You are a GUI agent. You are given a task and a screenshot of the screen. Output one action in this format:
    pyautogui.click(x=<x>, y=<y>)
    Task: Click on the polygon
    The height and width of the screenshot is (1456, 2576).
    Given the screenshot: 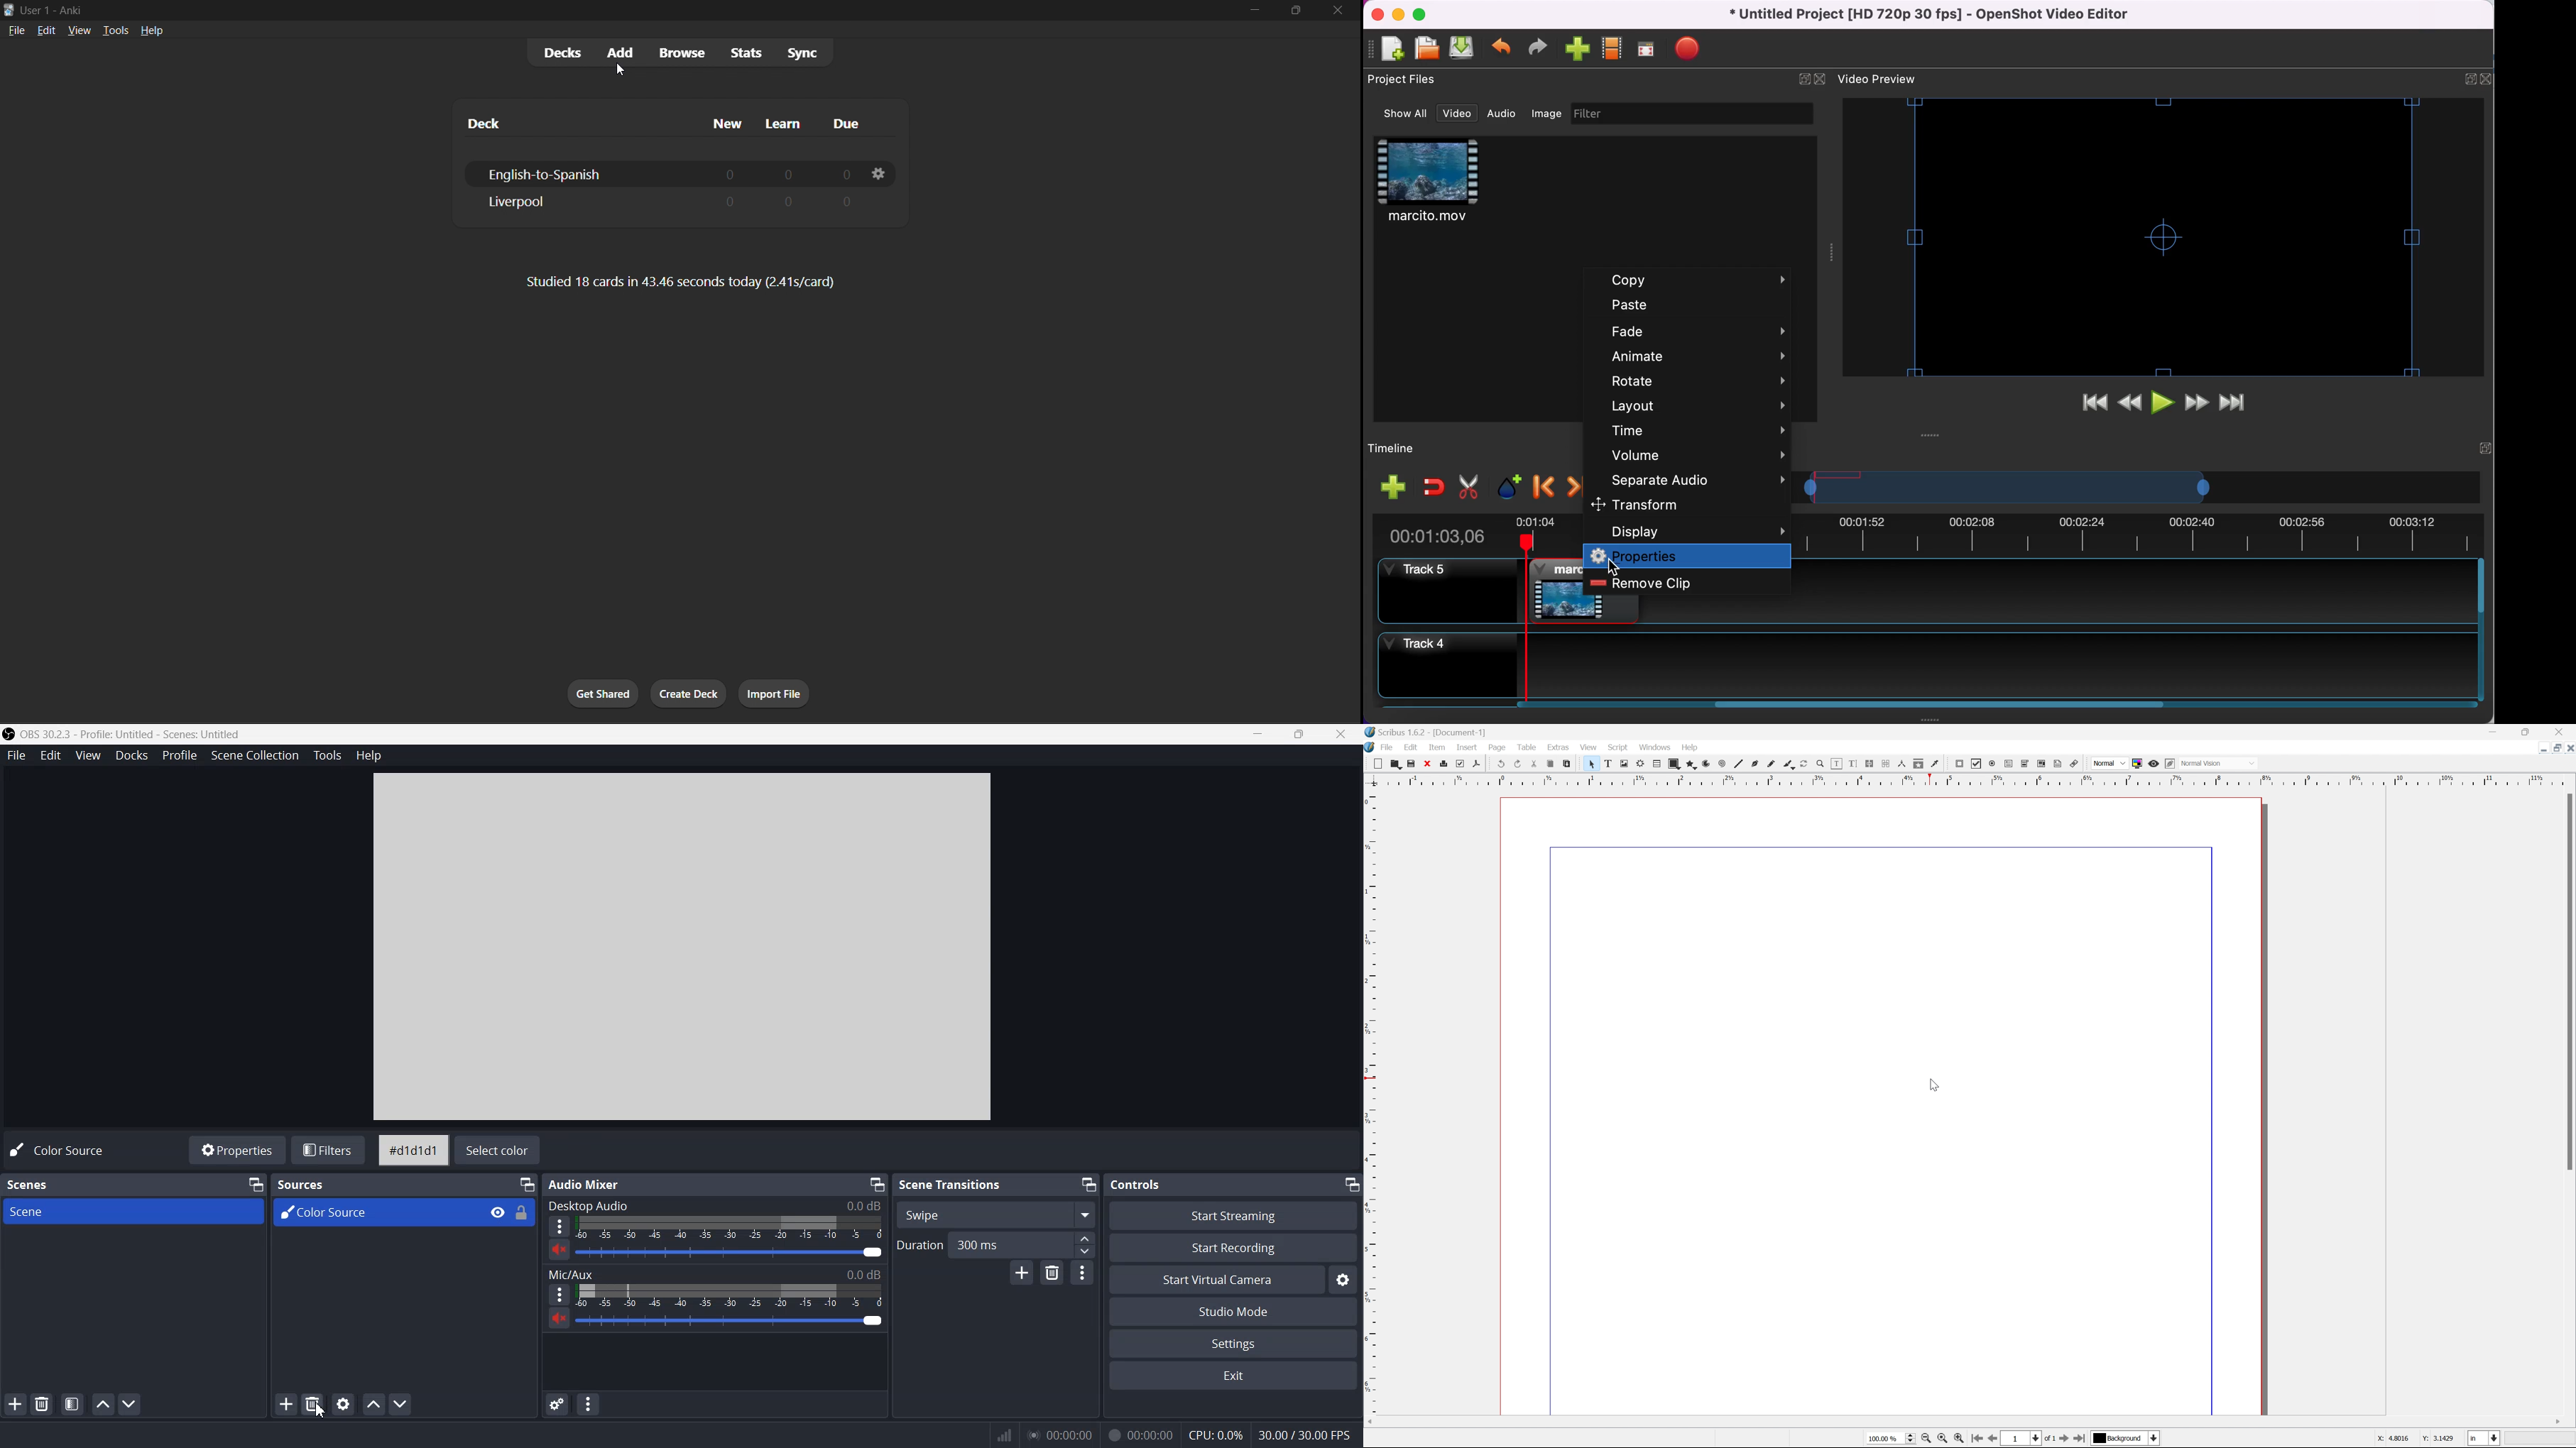 What is the action you would take?
    pyautogui.click(x=1691, y=765)
    